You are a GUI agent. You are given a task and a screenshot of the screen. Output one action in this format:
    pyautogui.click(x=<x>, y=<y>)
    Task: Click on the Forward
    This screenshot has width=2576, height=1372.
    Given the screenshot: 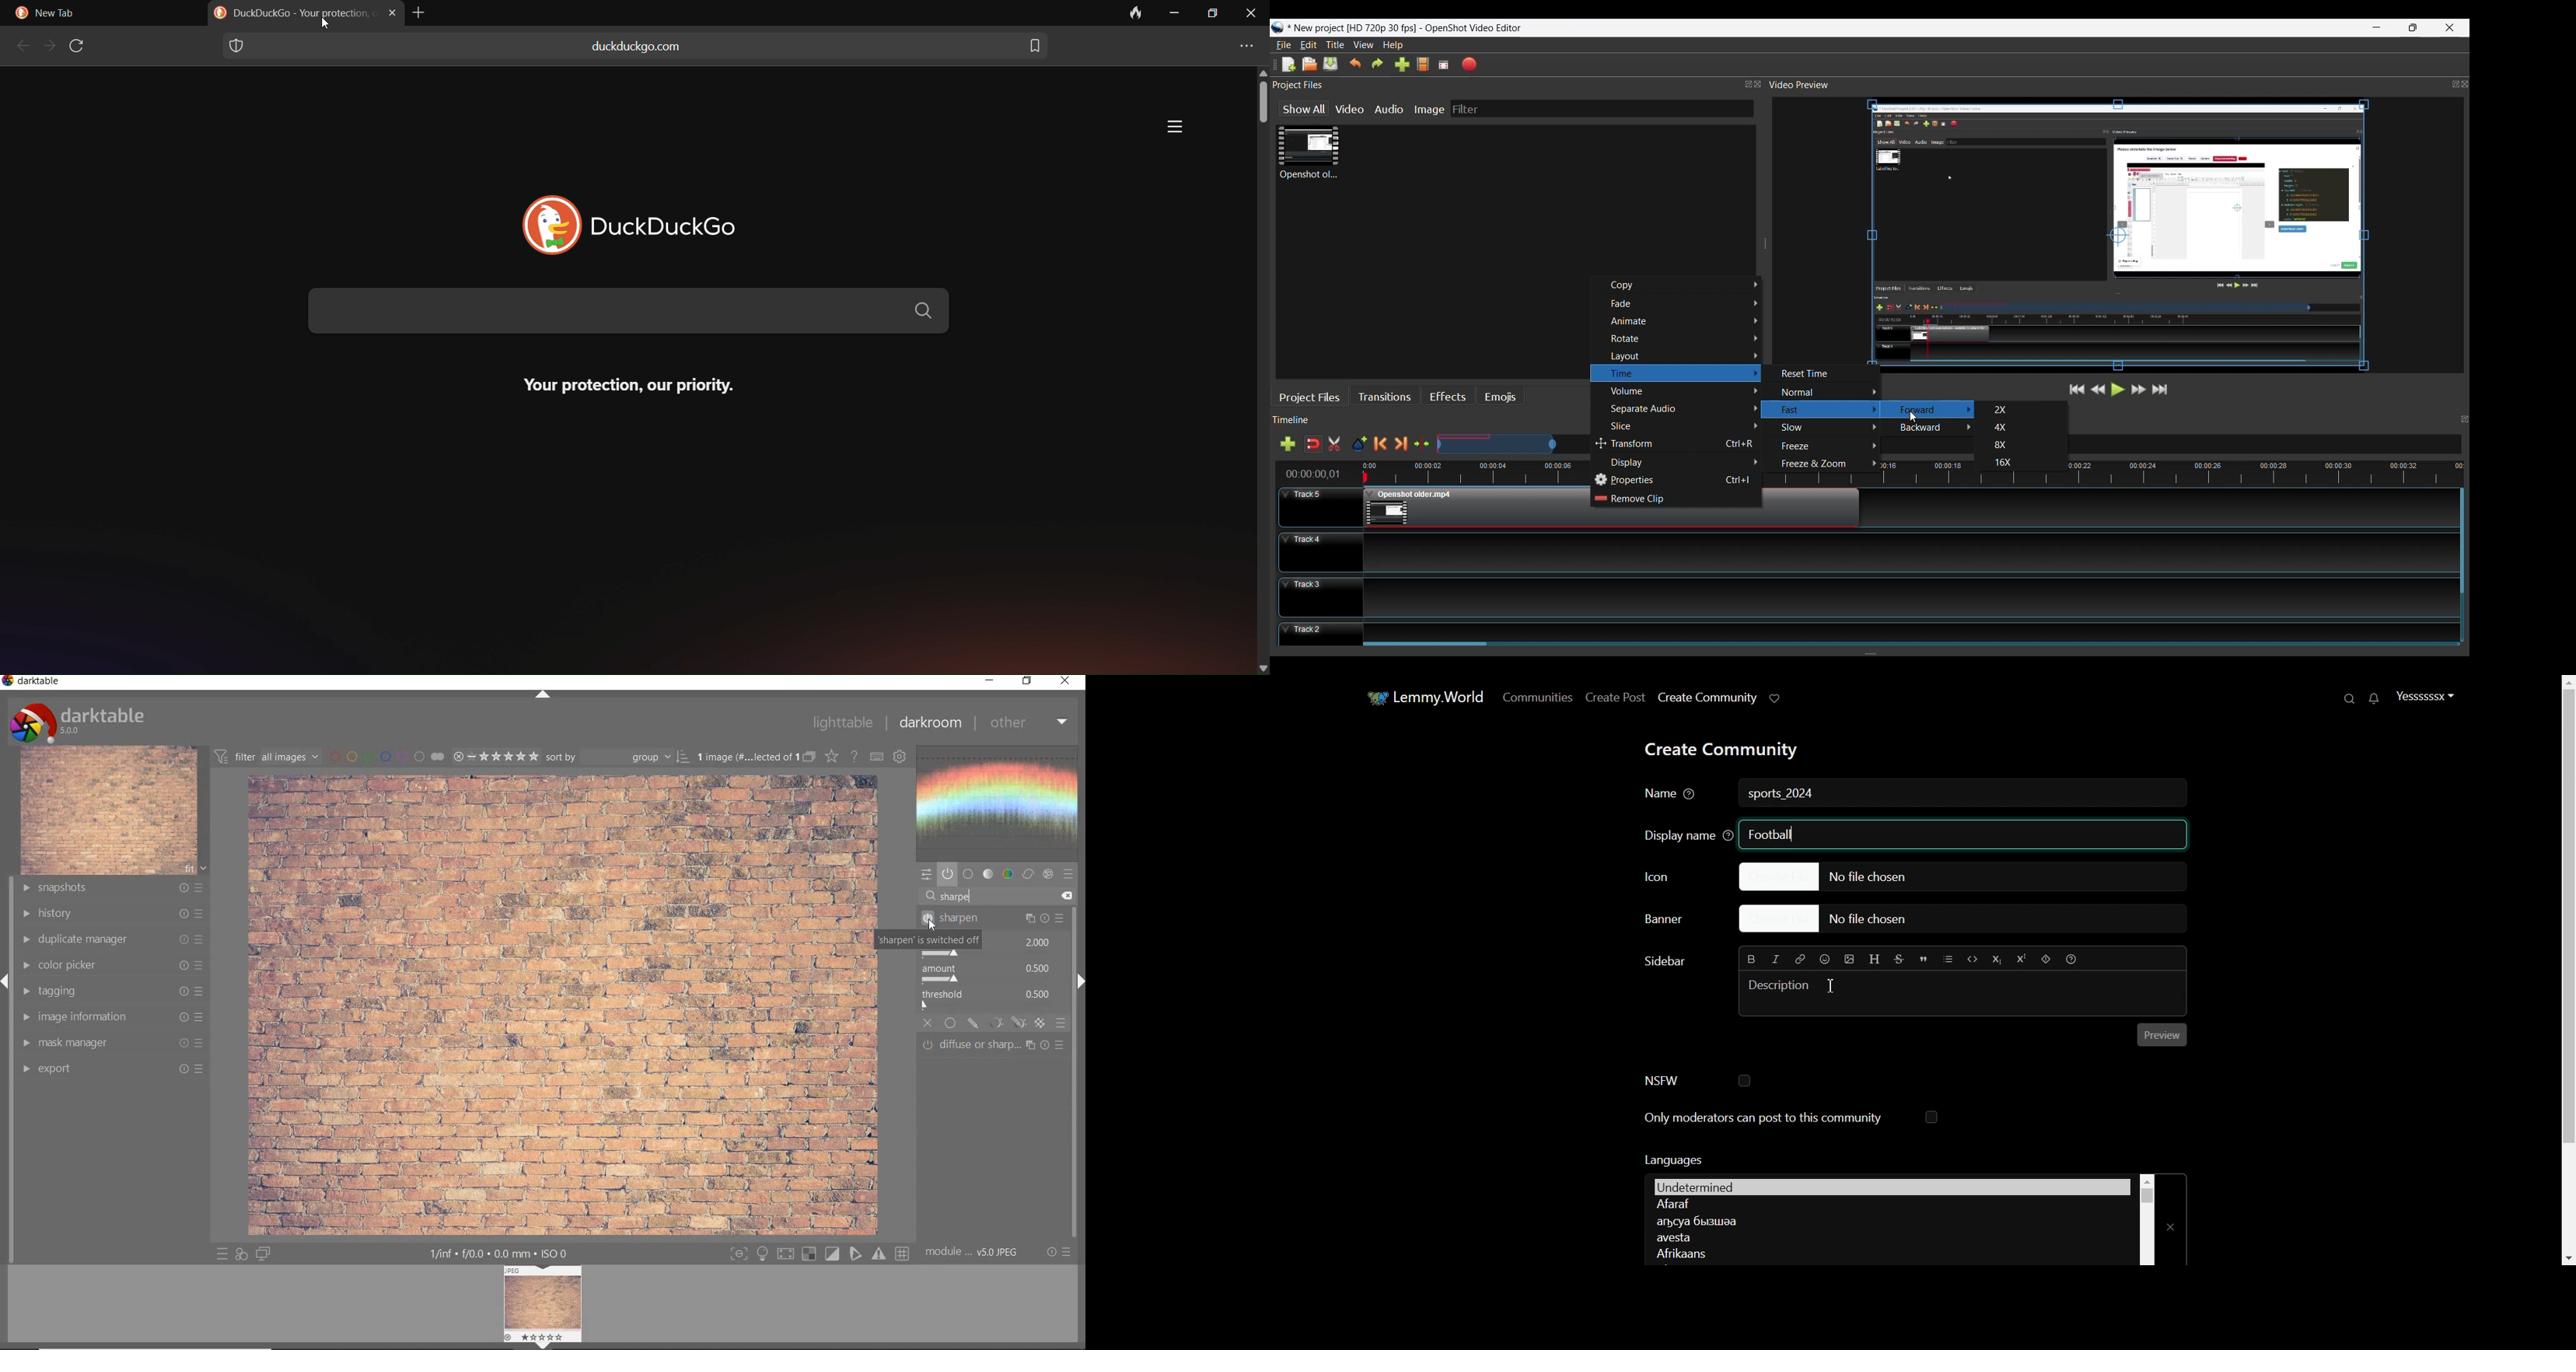 What is the action you would take?
    pyautogui.click(x=1930, y=411)
    